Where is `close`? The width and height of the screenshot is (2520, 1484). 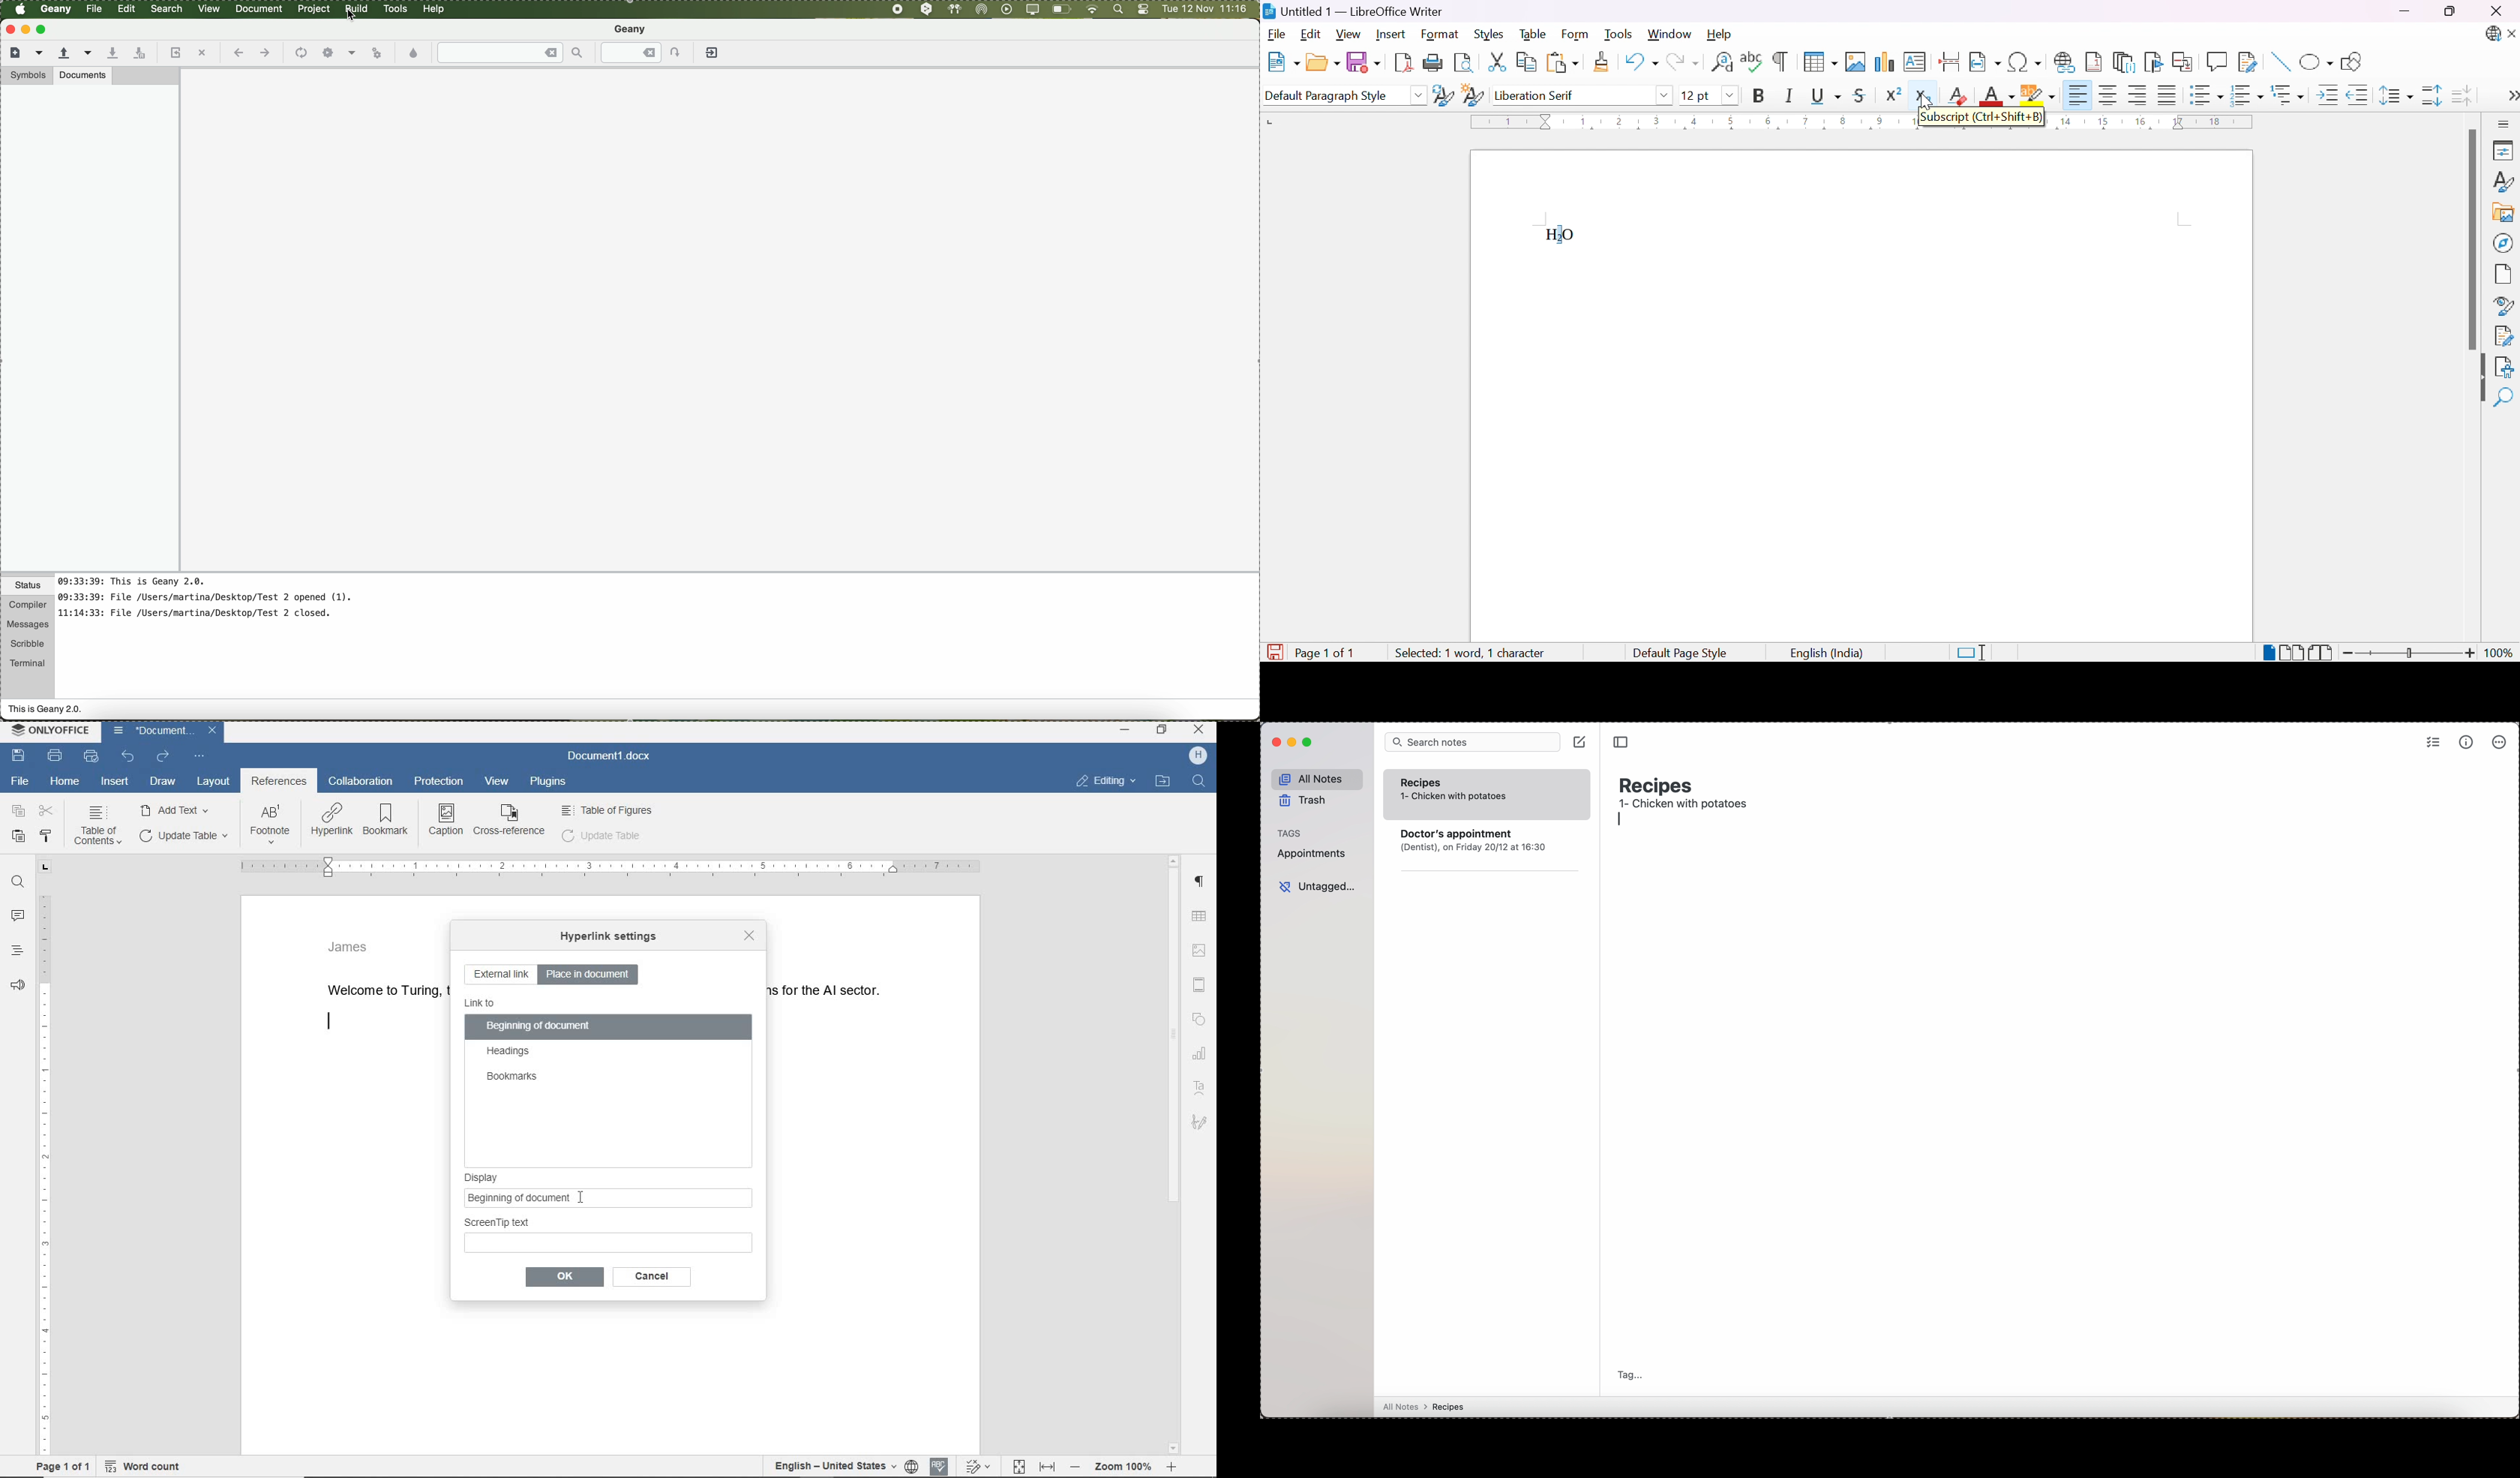 close is located at coordinates (747, 935).